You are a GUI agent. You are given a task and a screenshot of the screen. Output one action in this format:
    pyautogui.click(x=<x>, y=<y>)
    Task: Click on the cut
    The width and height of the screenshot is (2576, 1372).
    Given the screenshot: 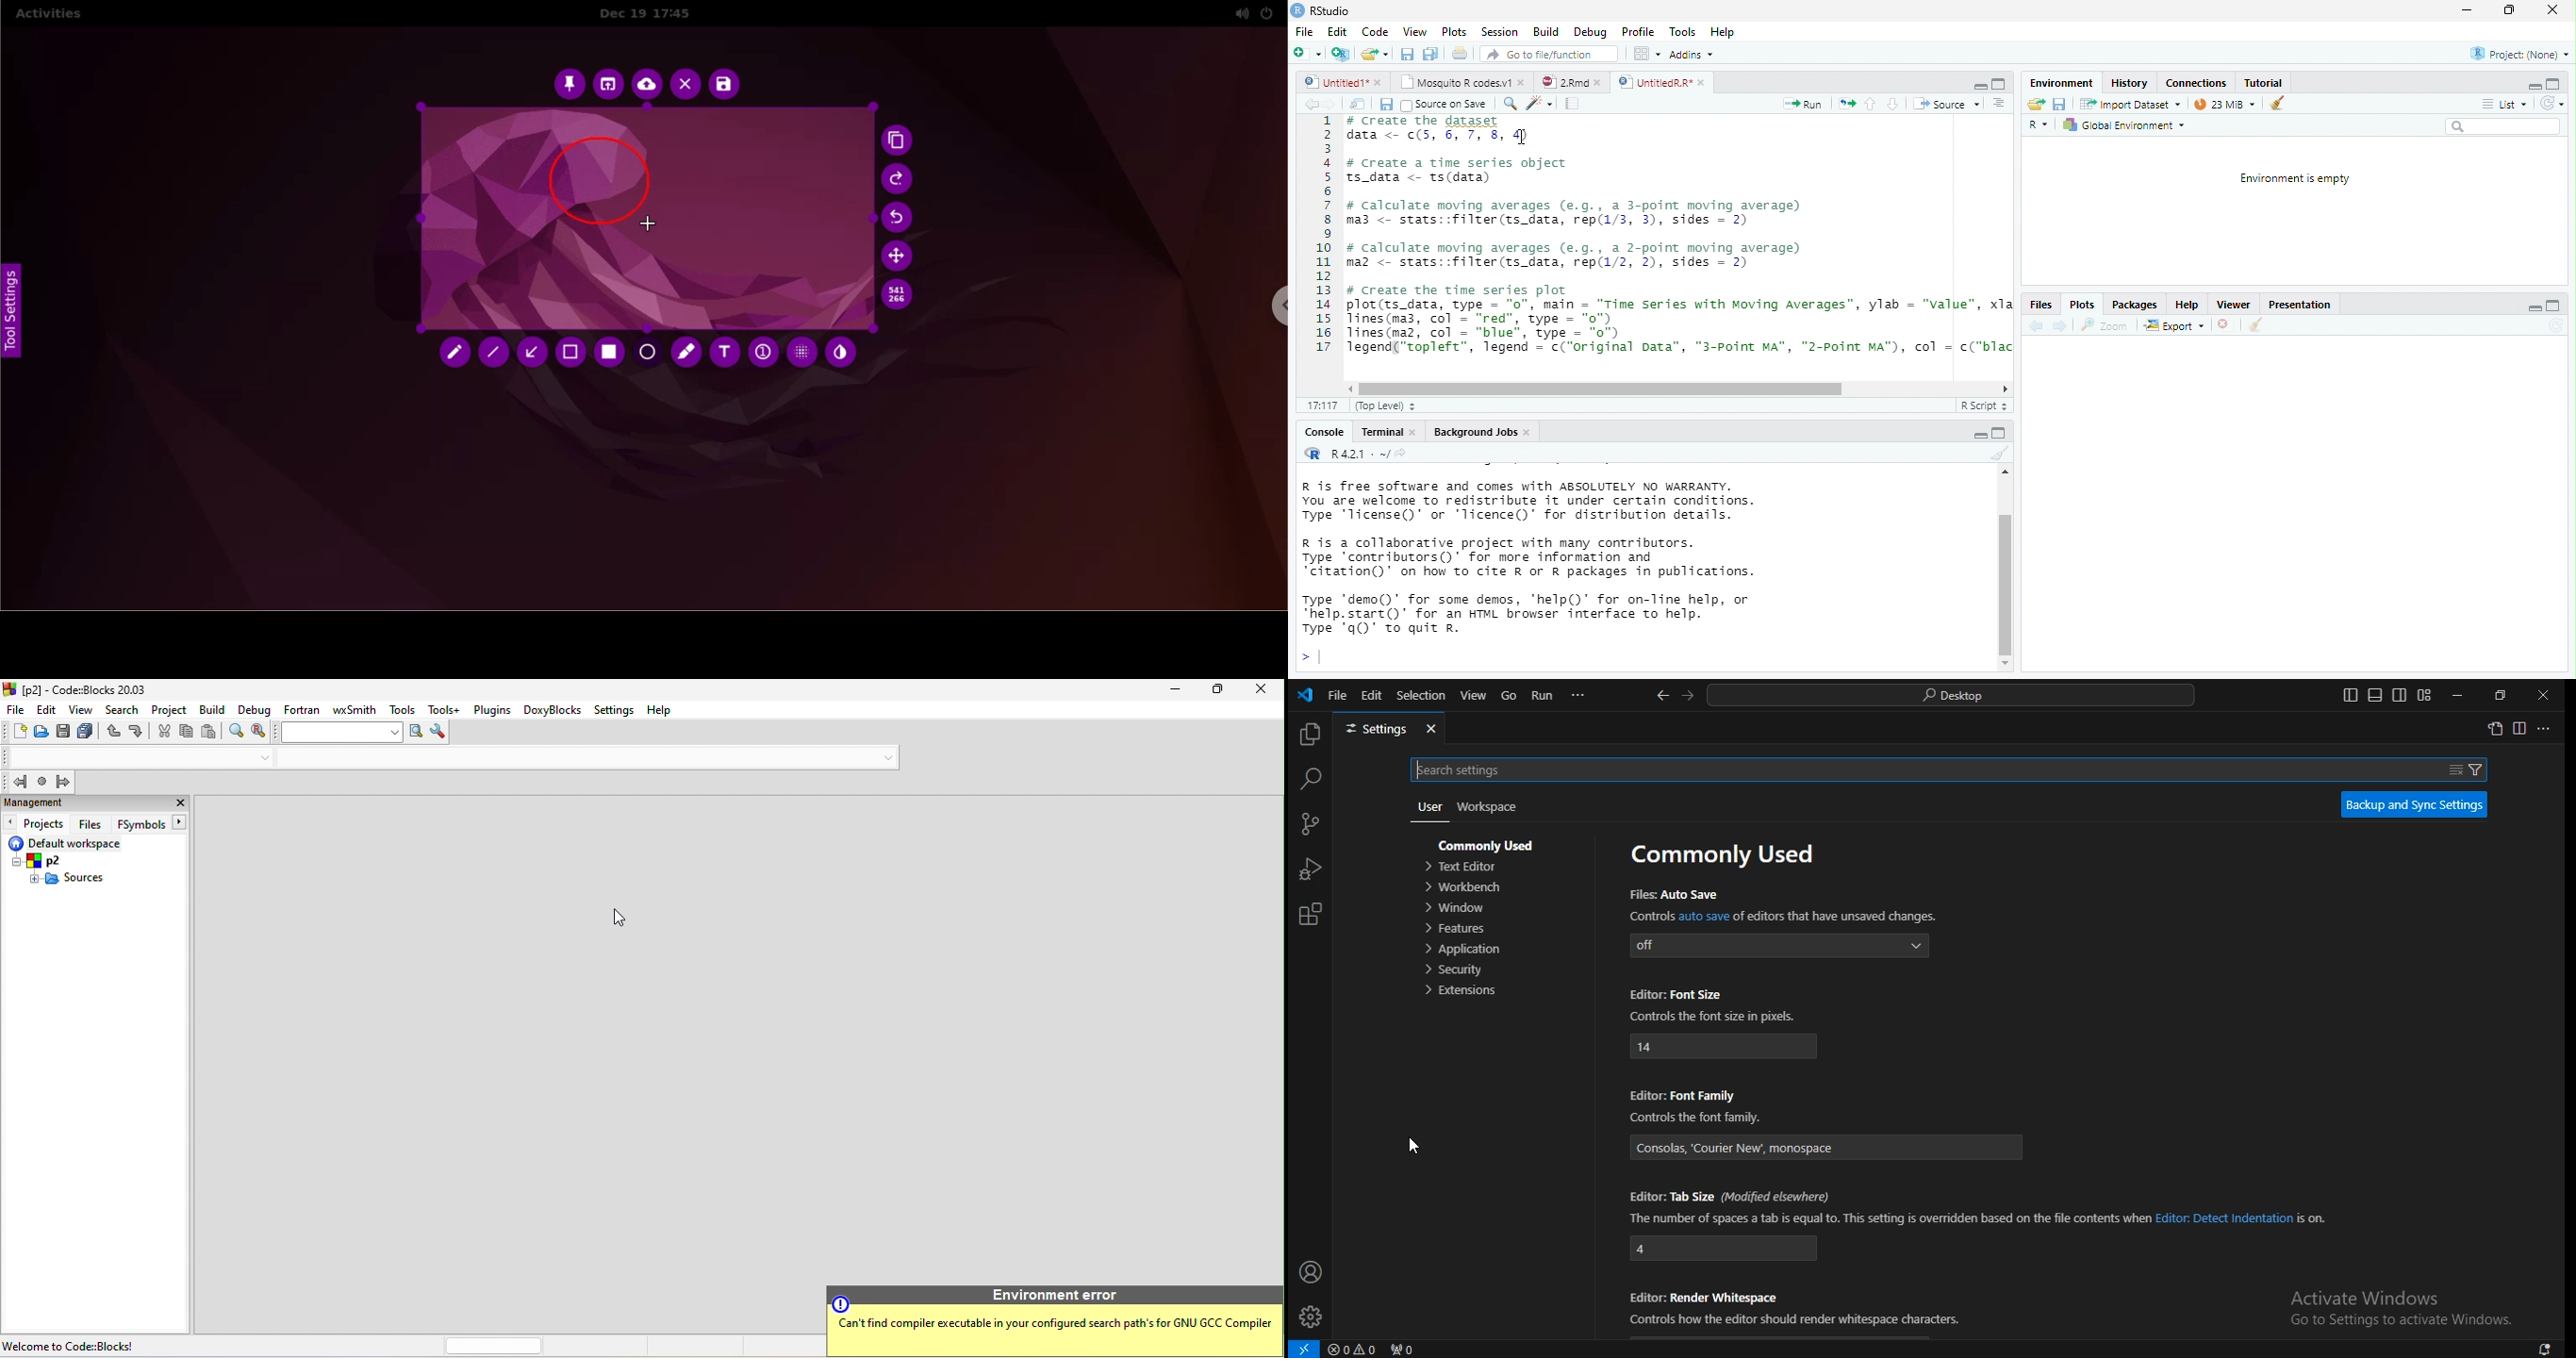 What is the action you would take?
    pyautogui.click(x=162, y=734)
    